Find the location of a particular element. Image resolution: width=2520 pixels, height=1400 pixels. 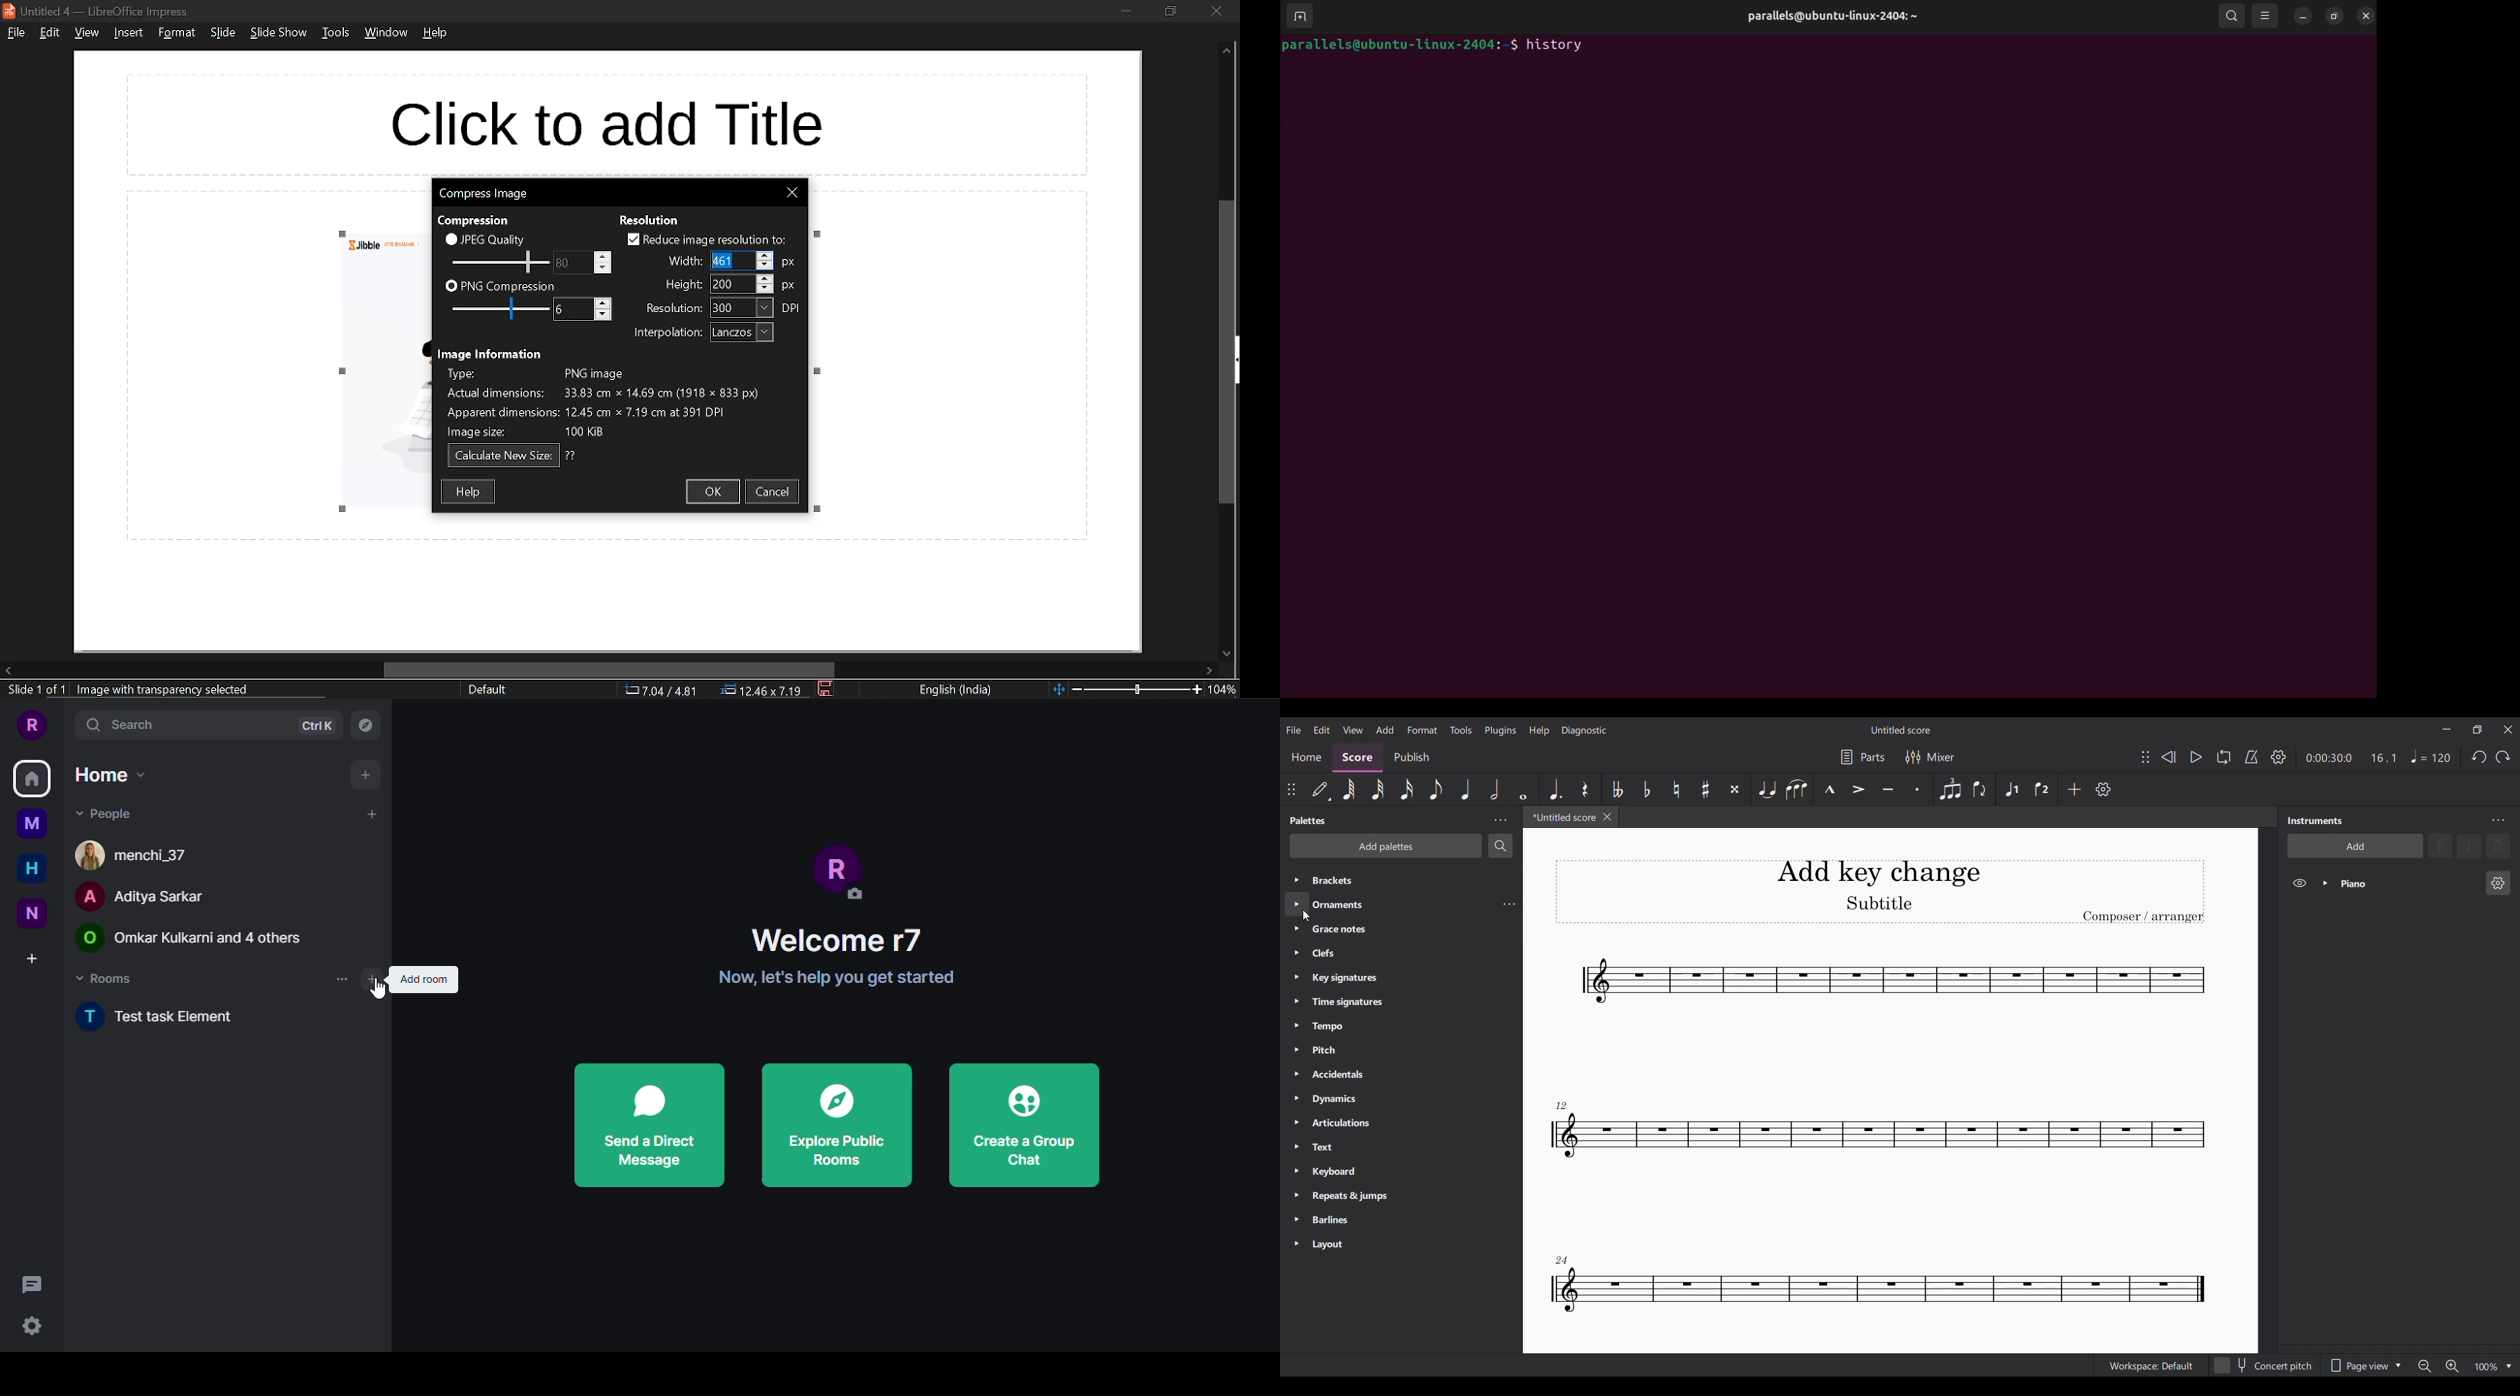

Increase  is located at coordinates (767, 277).